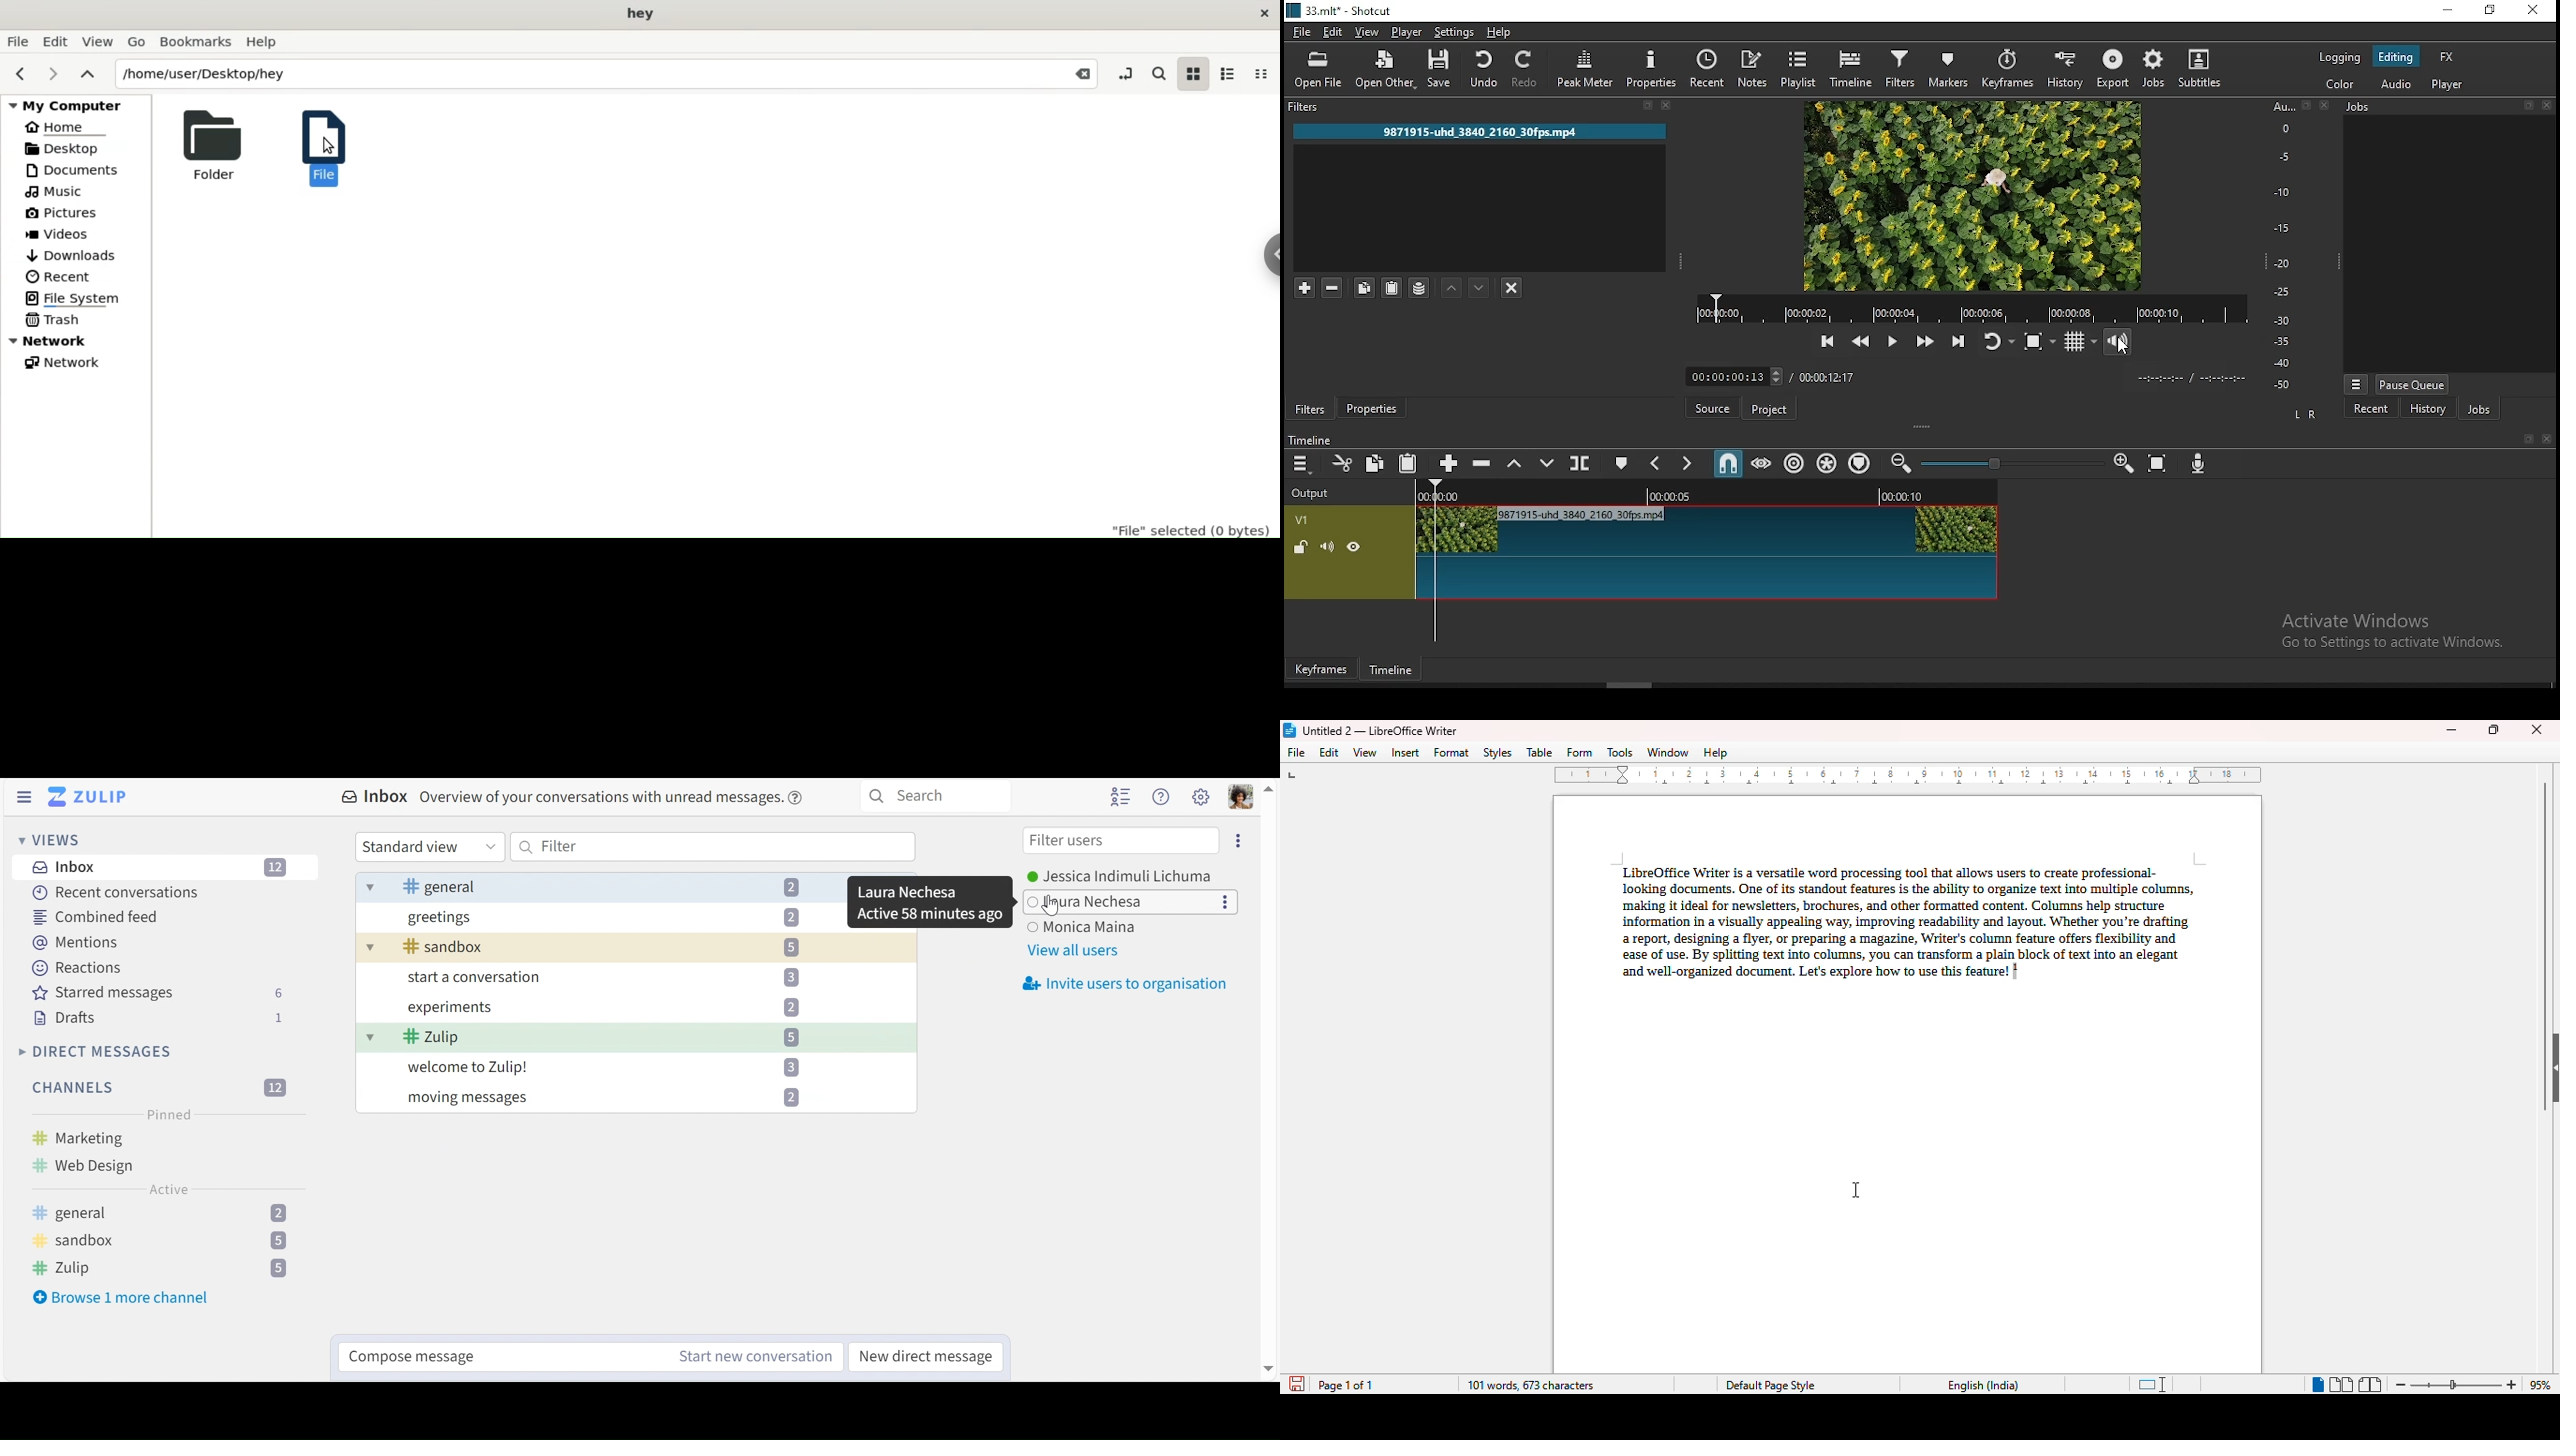 This screenshot has height=1456, width=2576. What do you see at coordinates (1475, 131) in the screenshot?
I see `9871915-uhd 3840 2160 30fps.mp4` at bounding box center [1475, 131].